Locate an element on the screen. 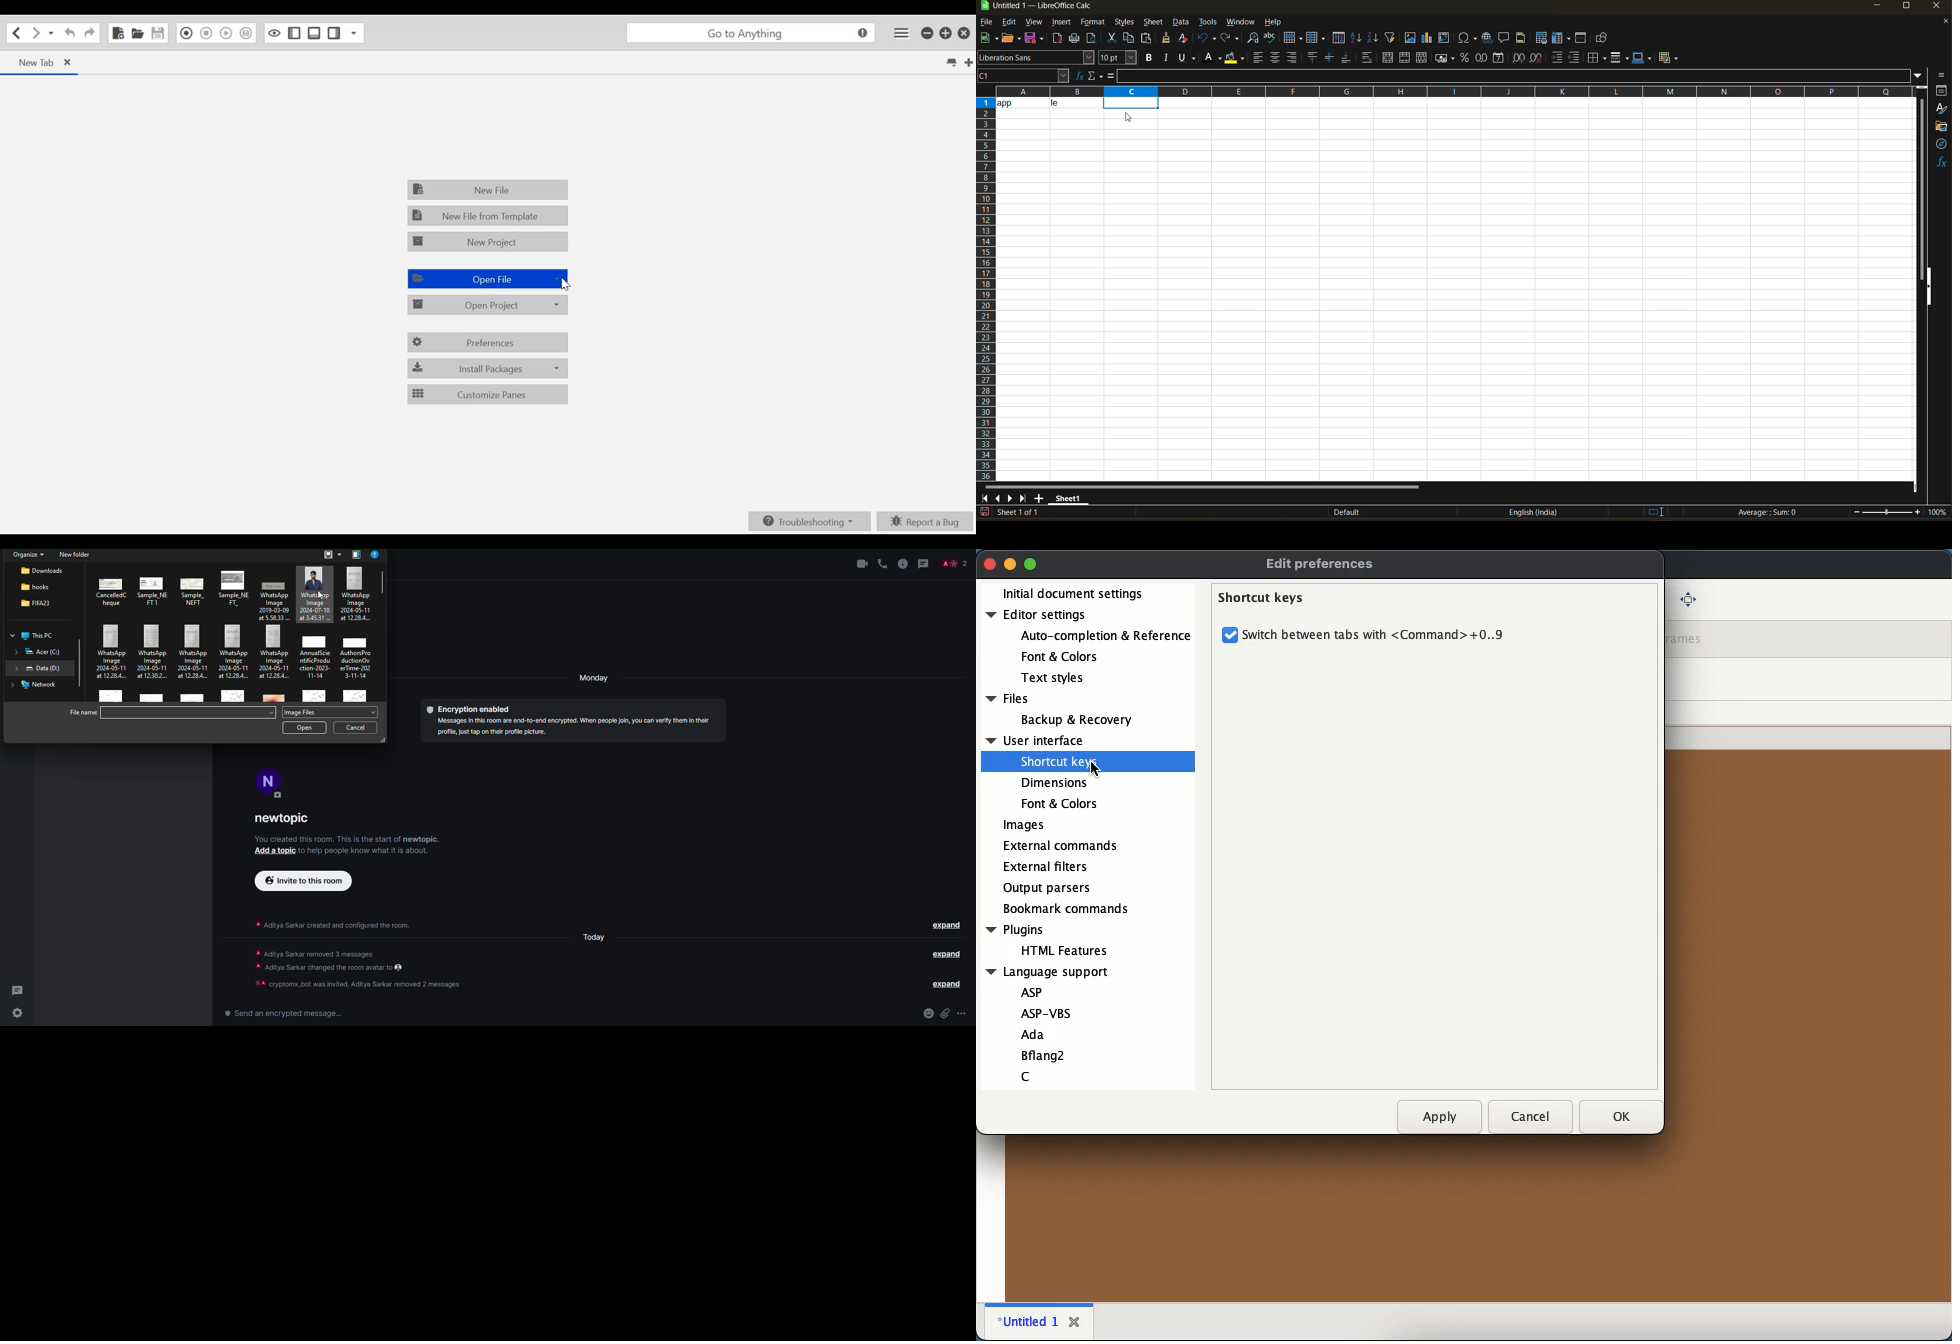 The height and width of the screenshot is (1344, 1960). initial document settings is located at coordinates (1075, 594).